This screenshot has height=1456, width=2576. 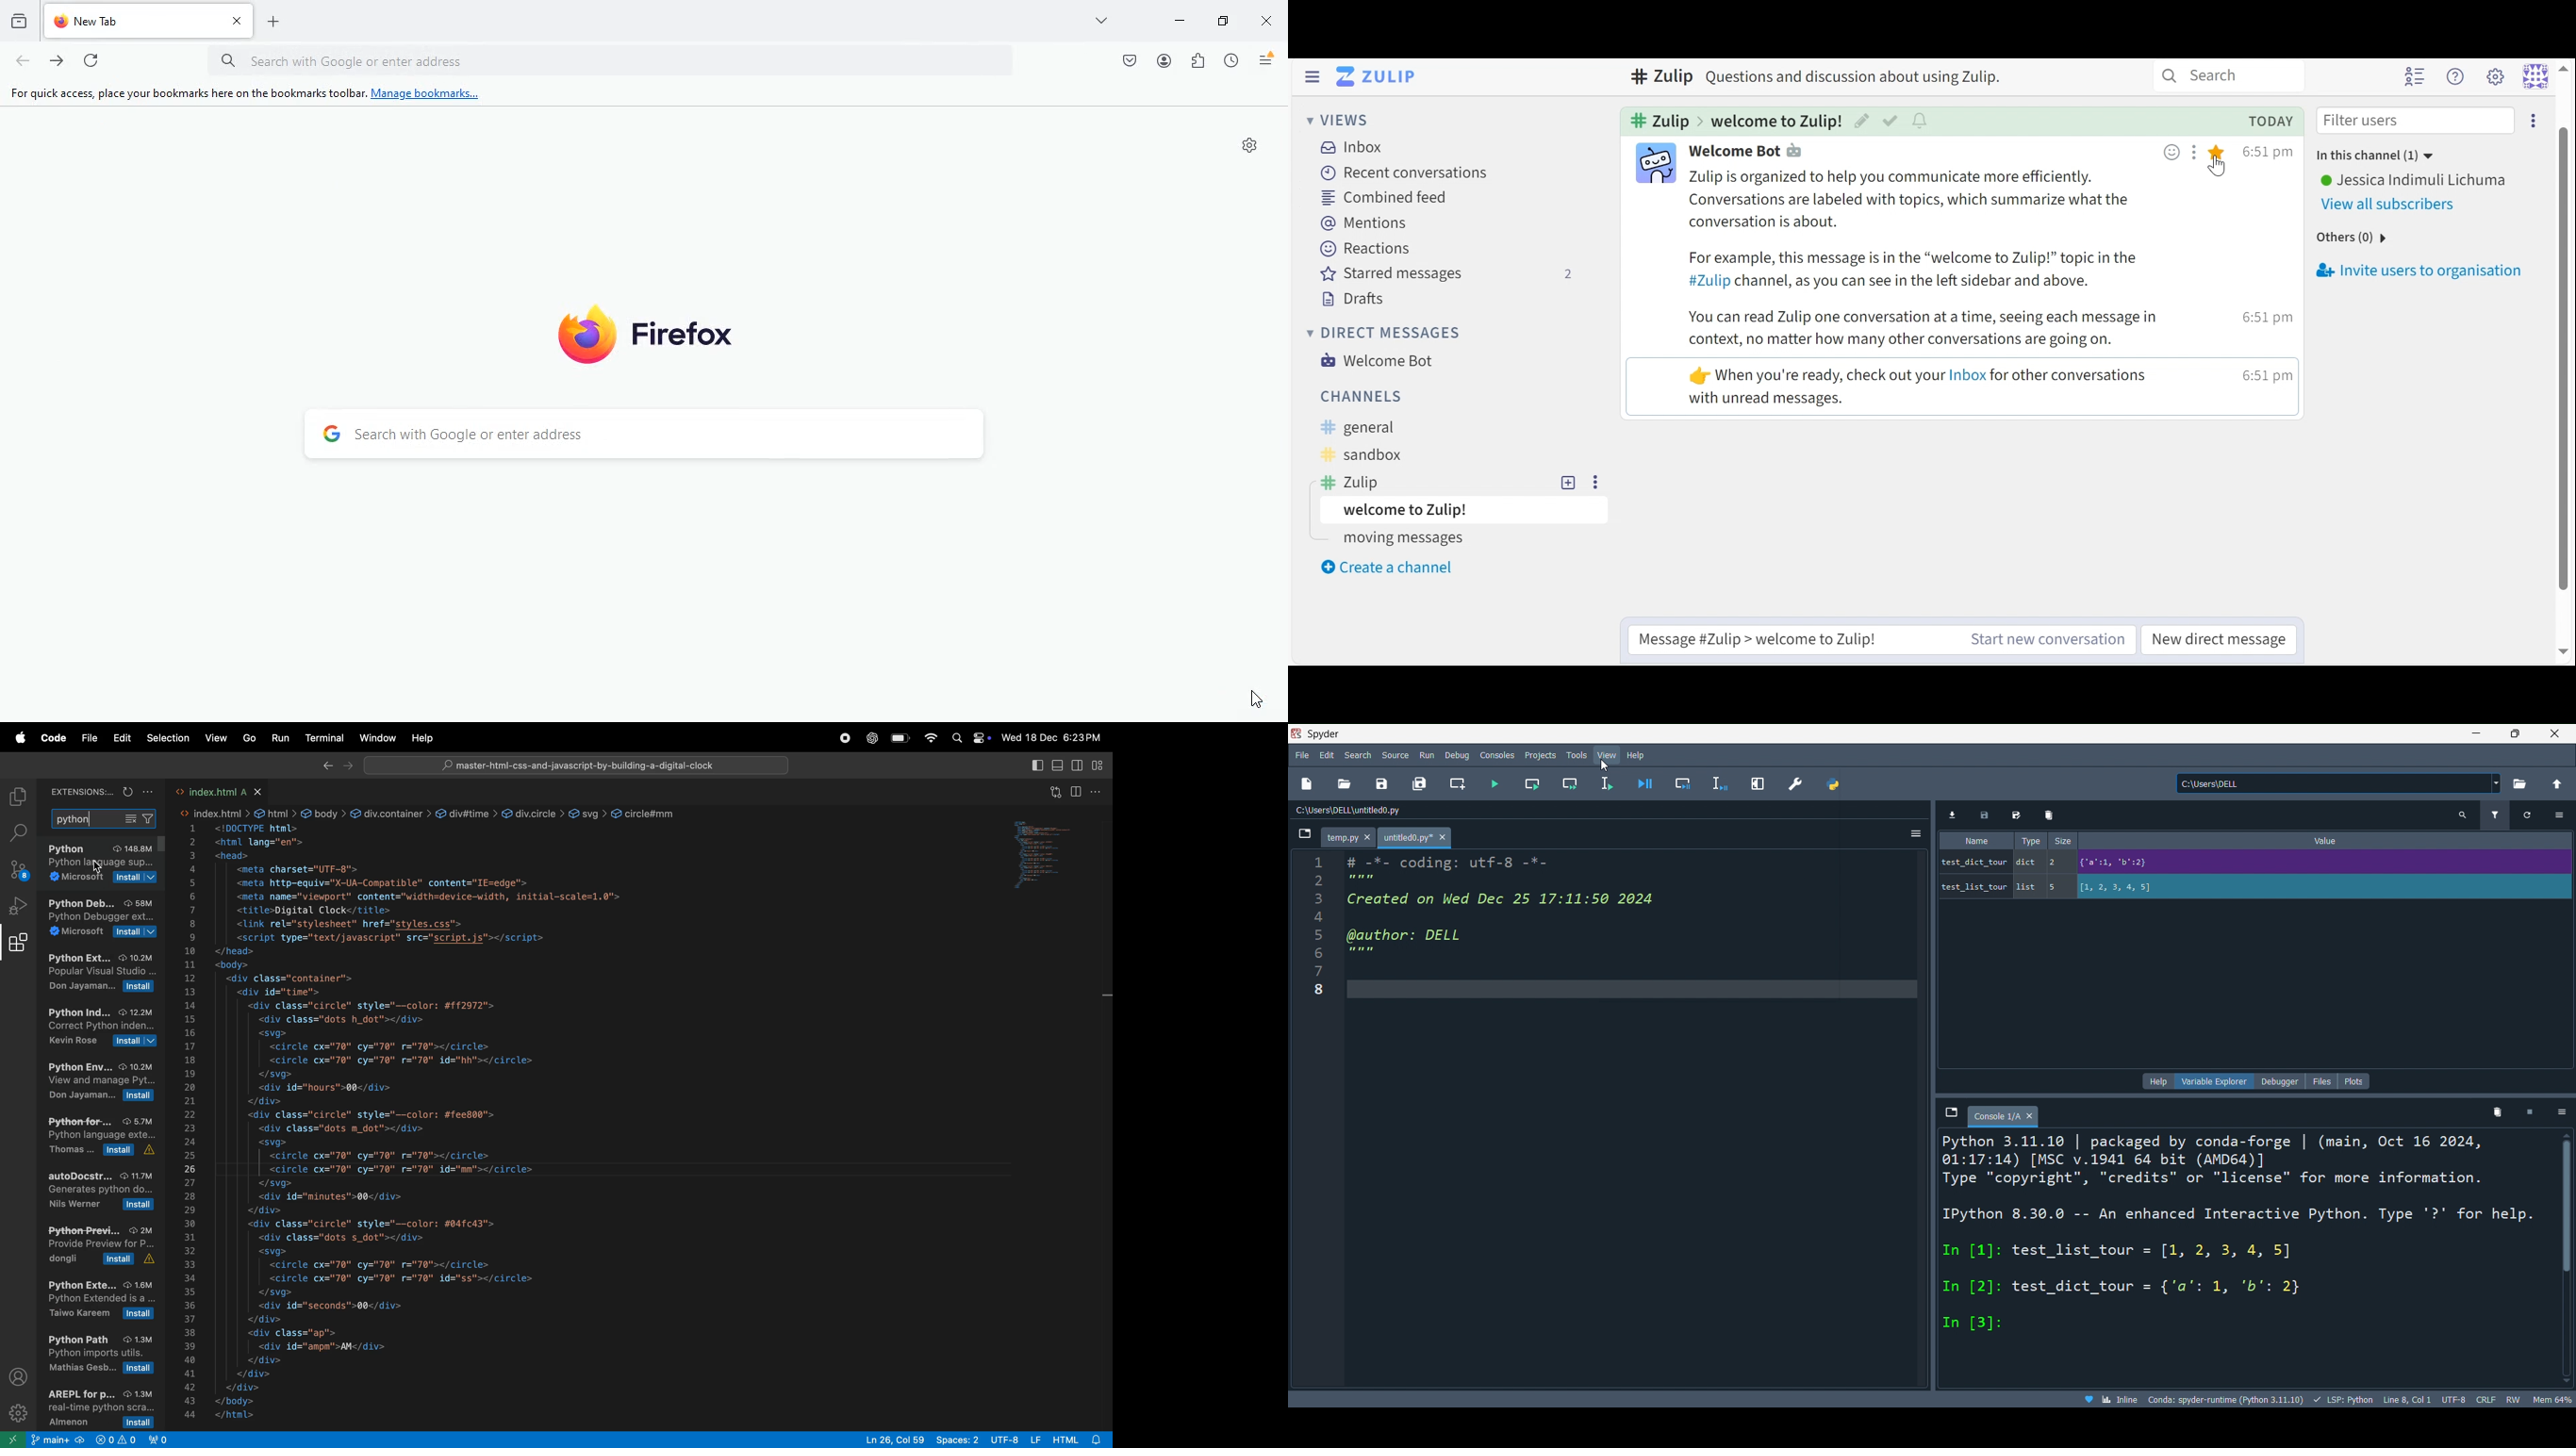 I want to click on save all, so click(x=1419, y=784).